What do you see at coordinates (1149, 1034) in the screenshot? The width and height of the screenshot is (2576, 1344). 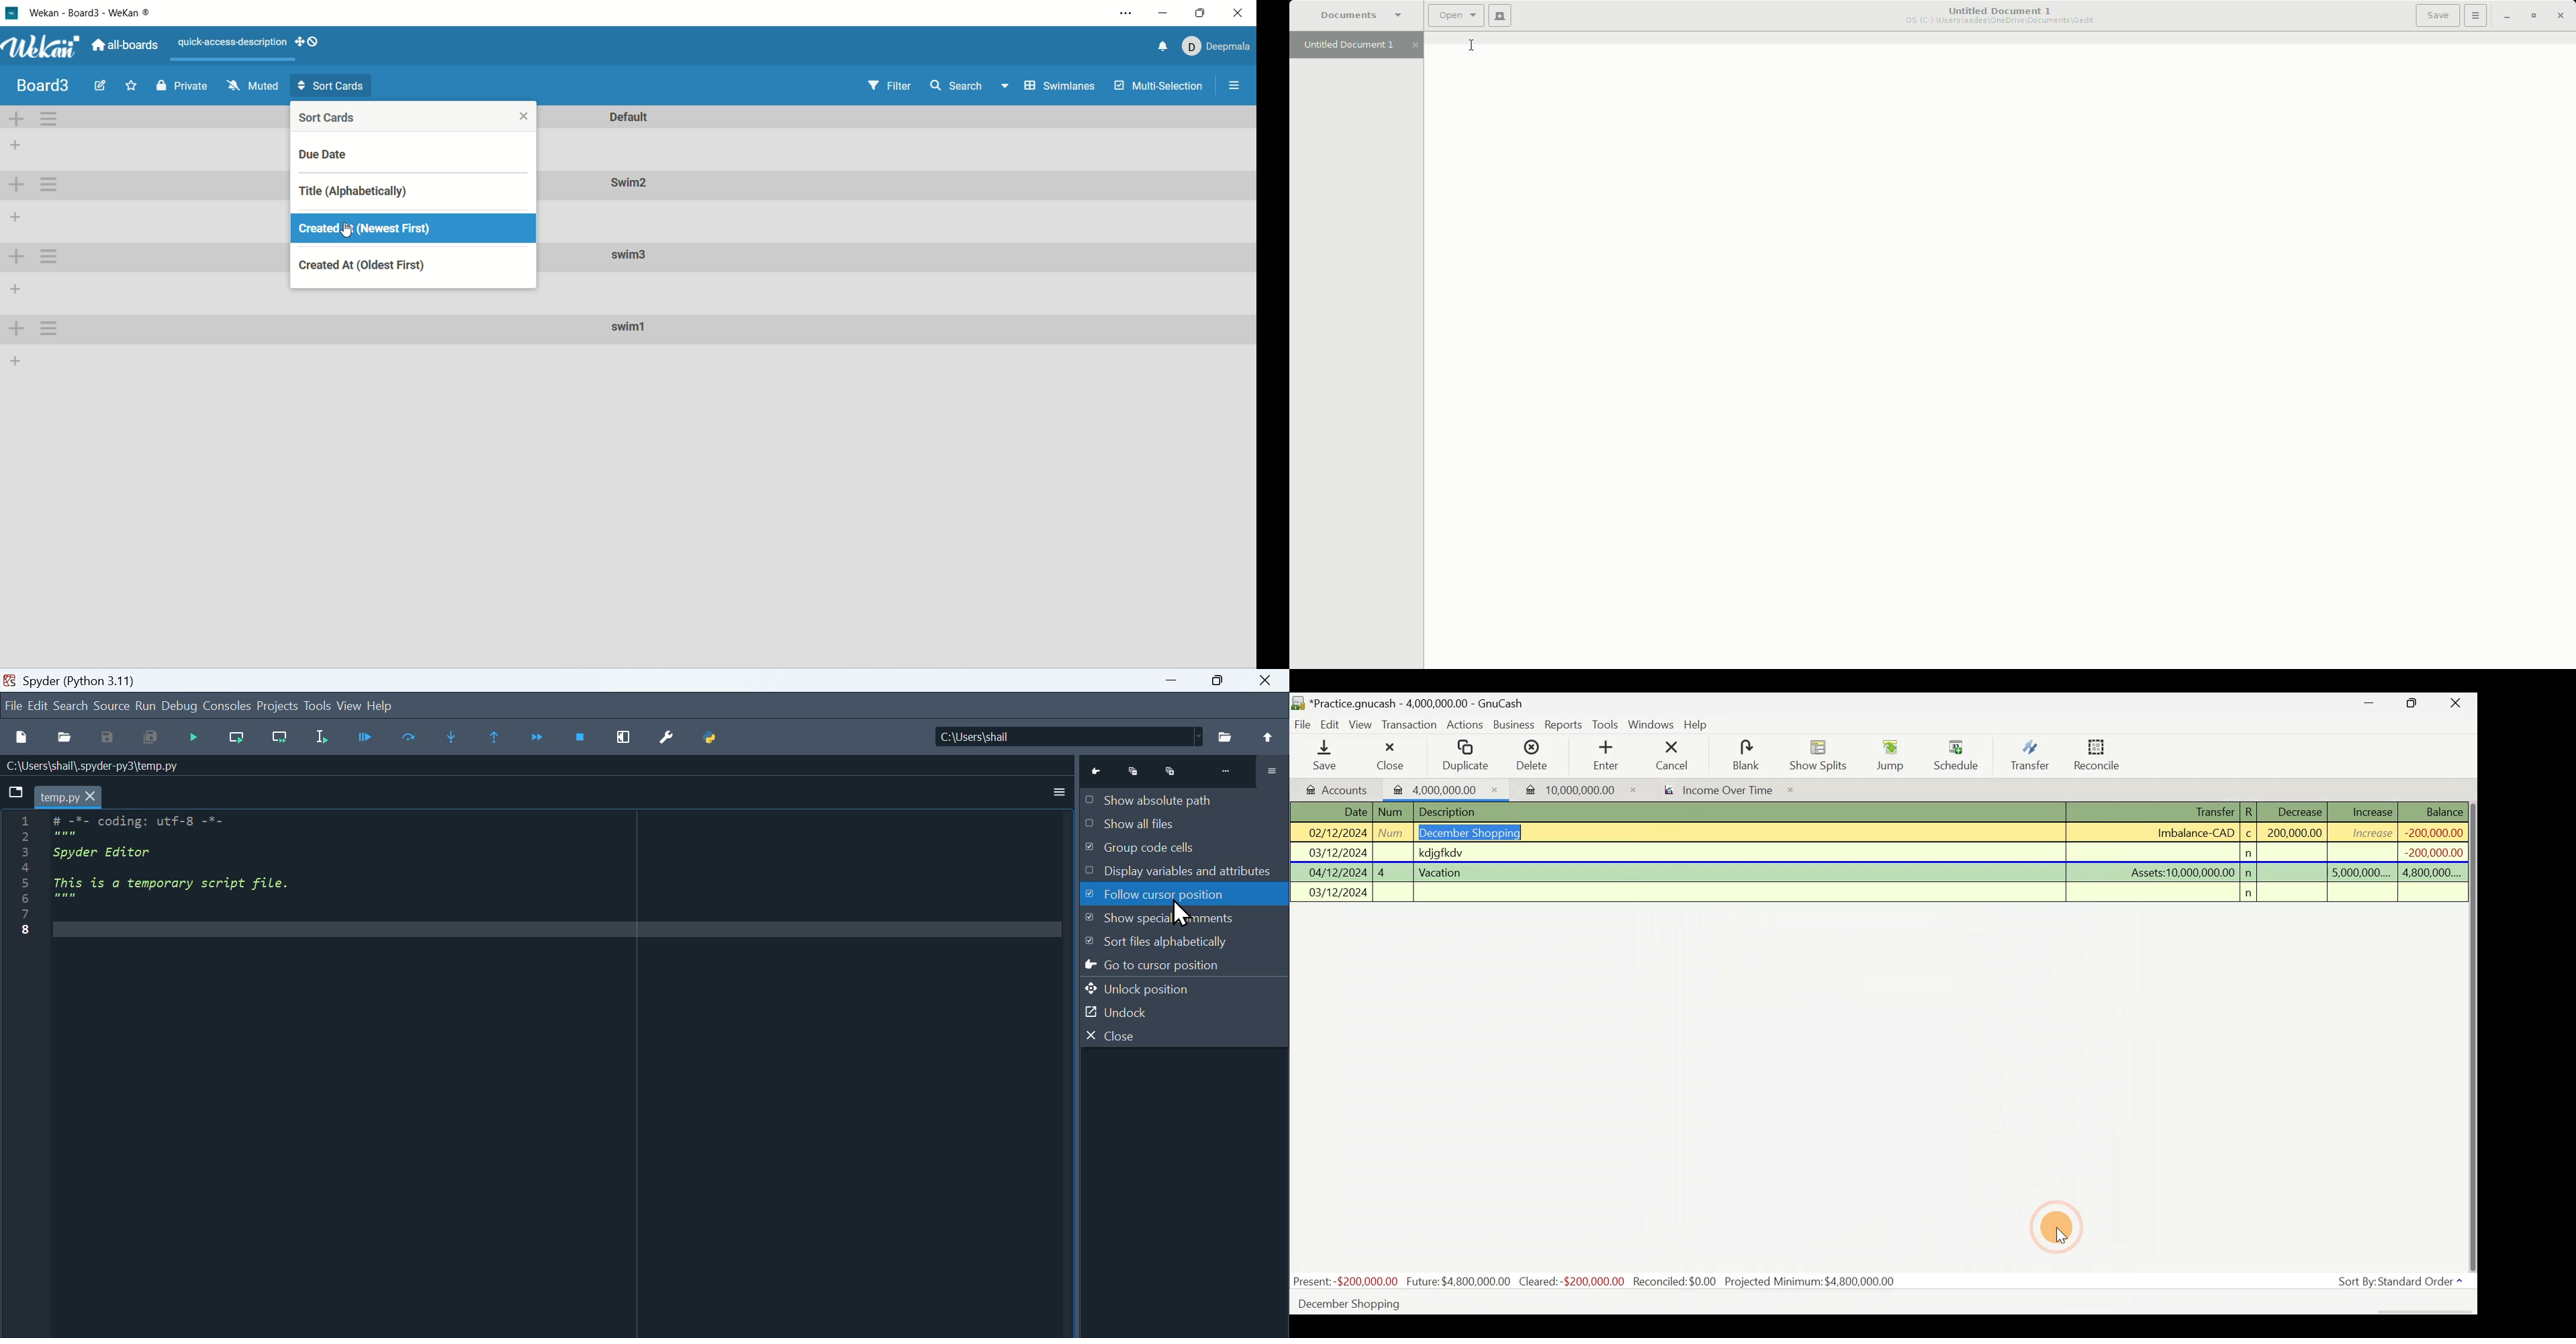 I see `close` at bounding box center [1149, 1034].